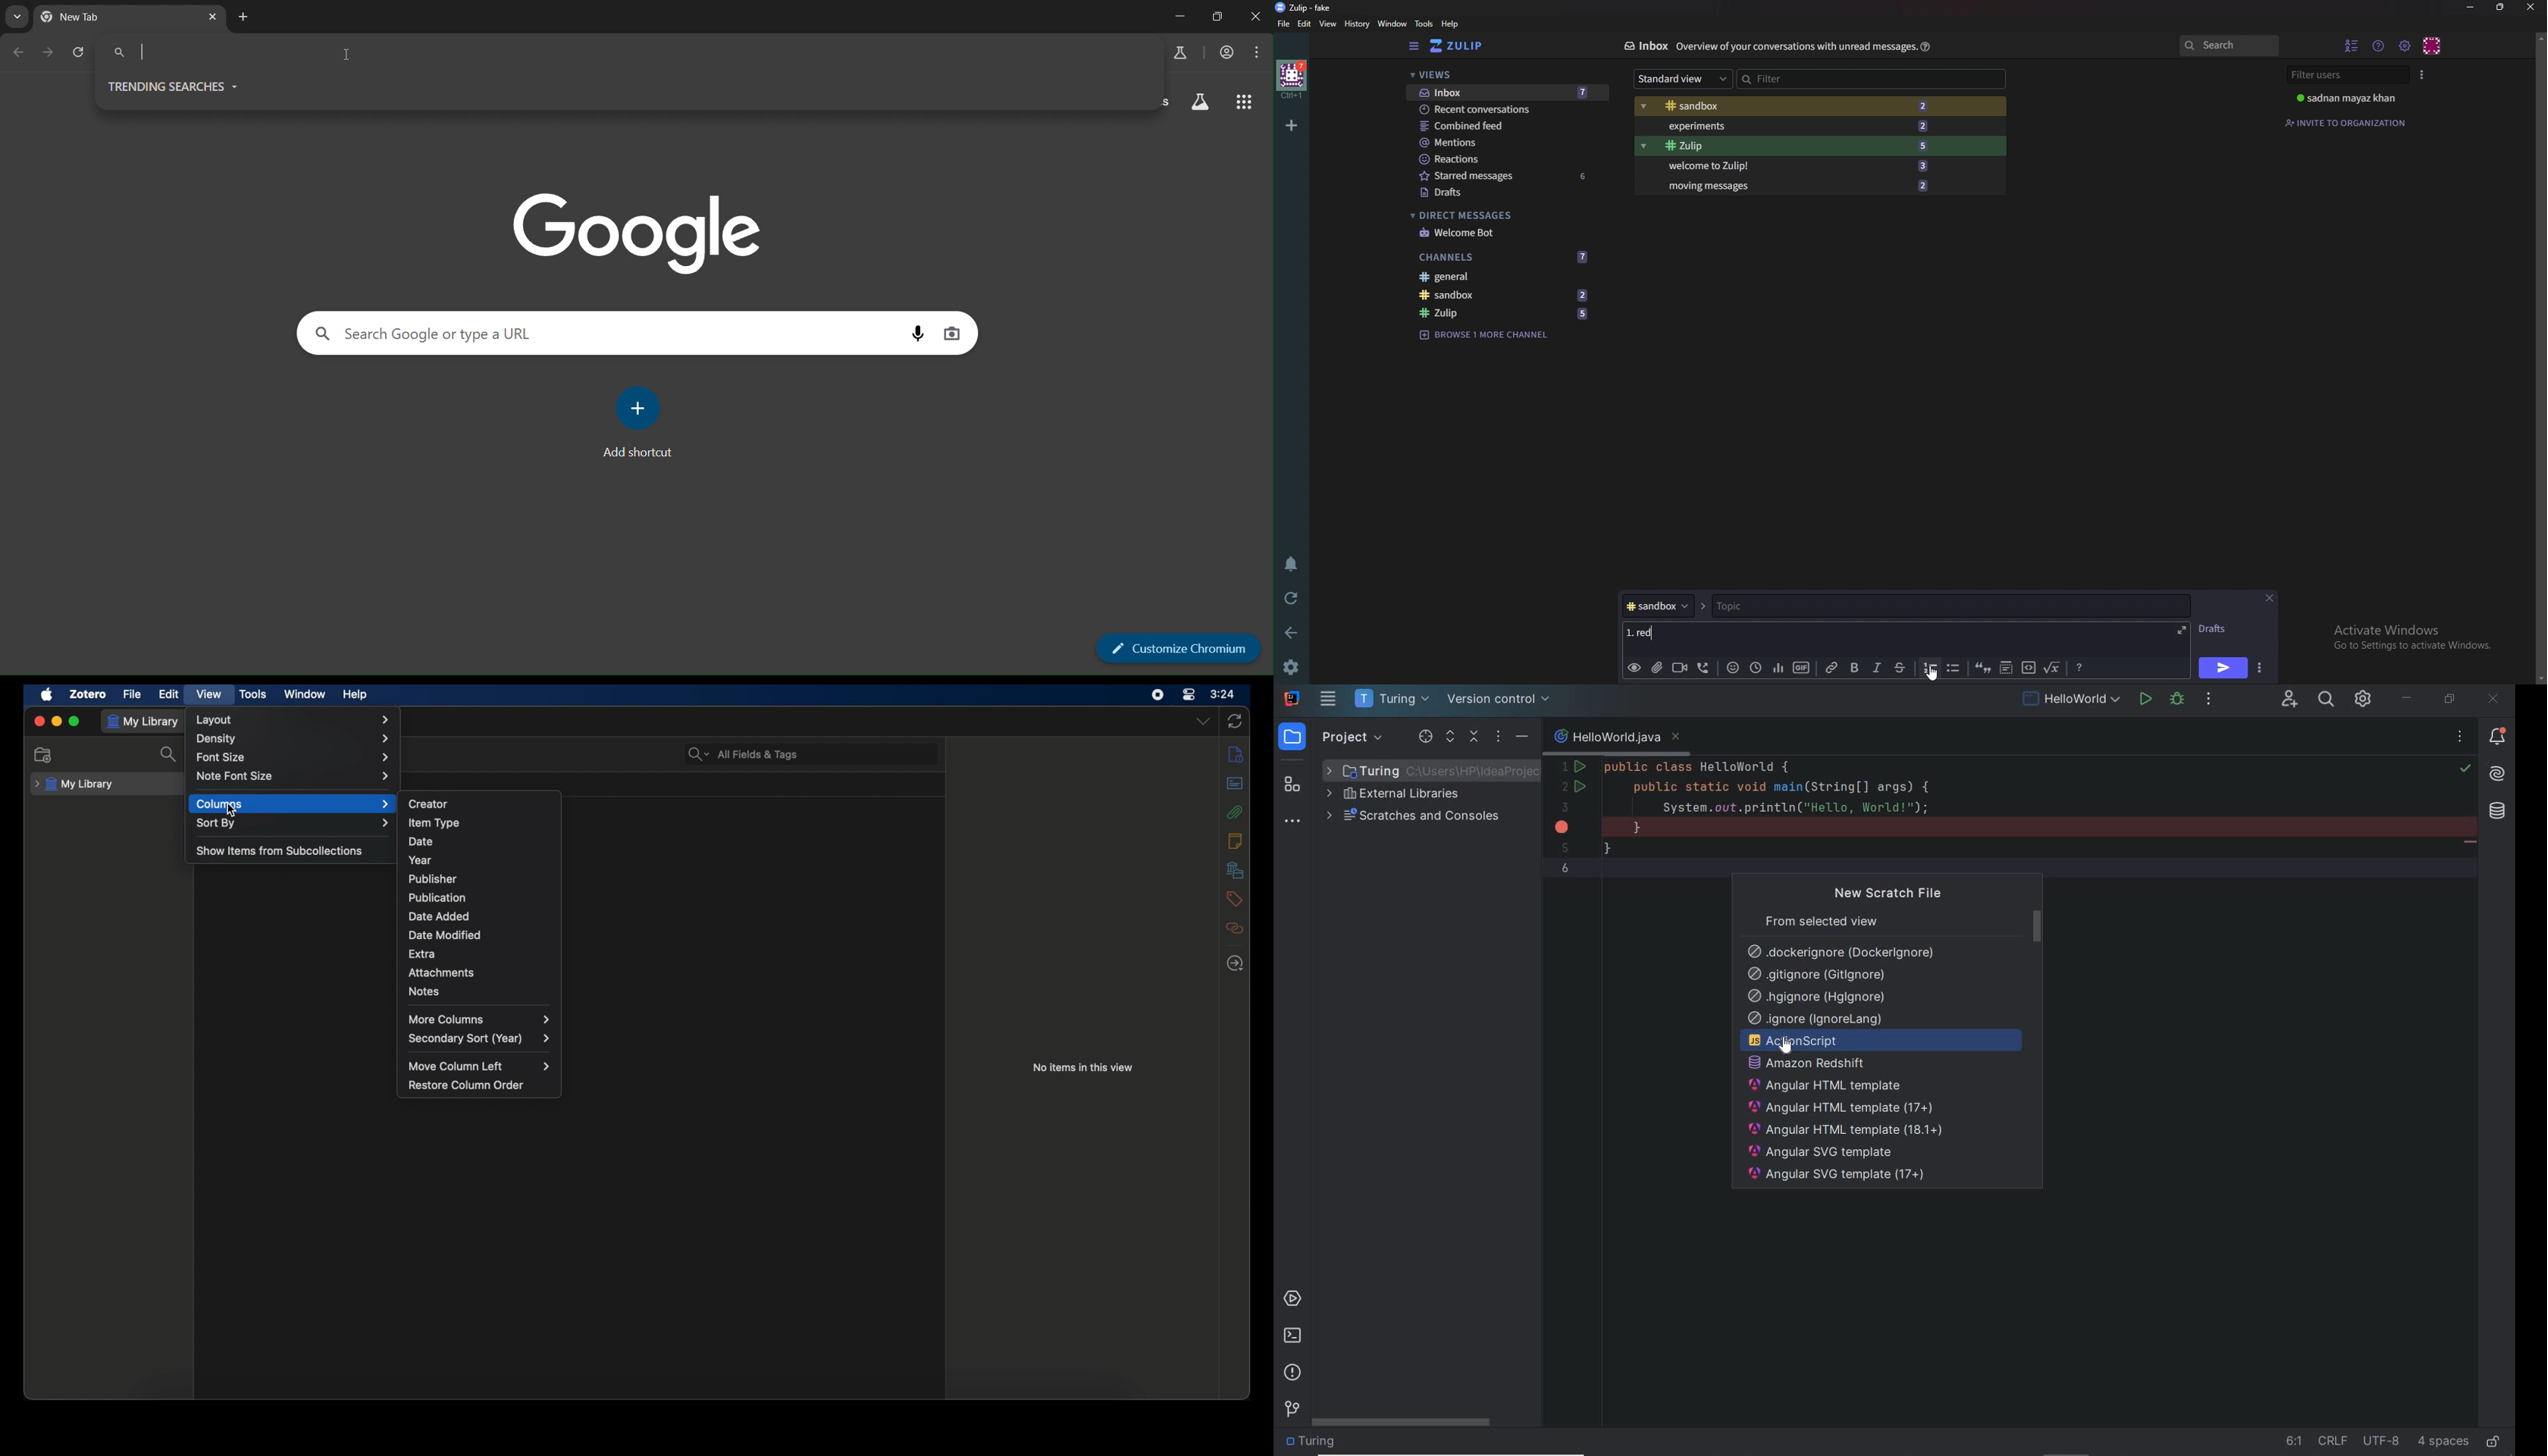 The width and height of the screenshot is (2548, 1456). What do you see at coordinates (1491, 334) in the screenshot?
I see `Browse channel` at bounding box center [1491, 334].